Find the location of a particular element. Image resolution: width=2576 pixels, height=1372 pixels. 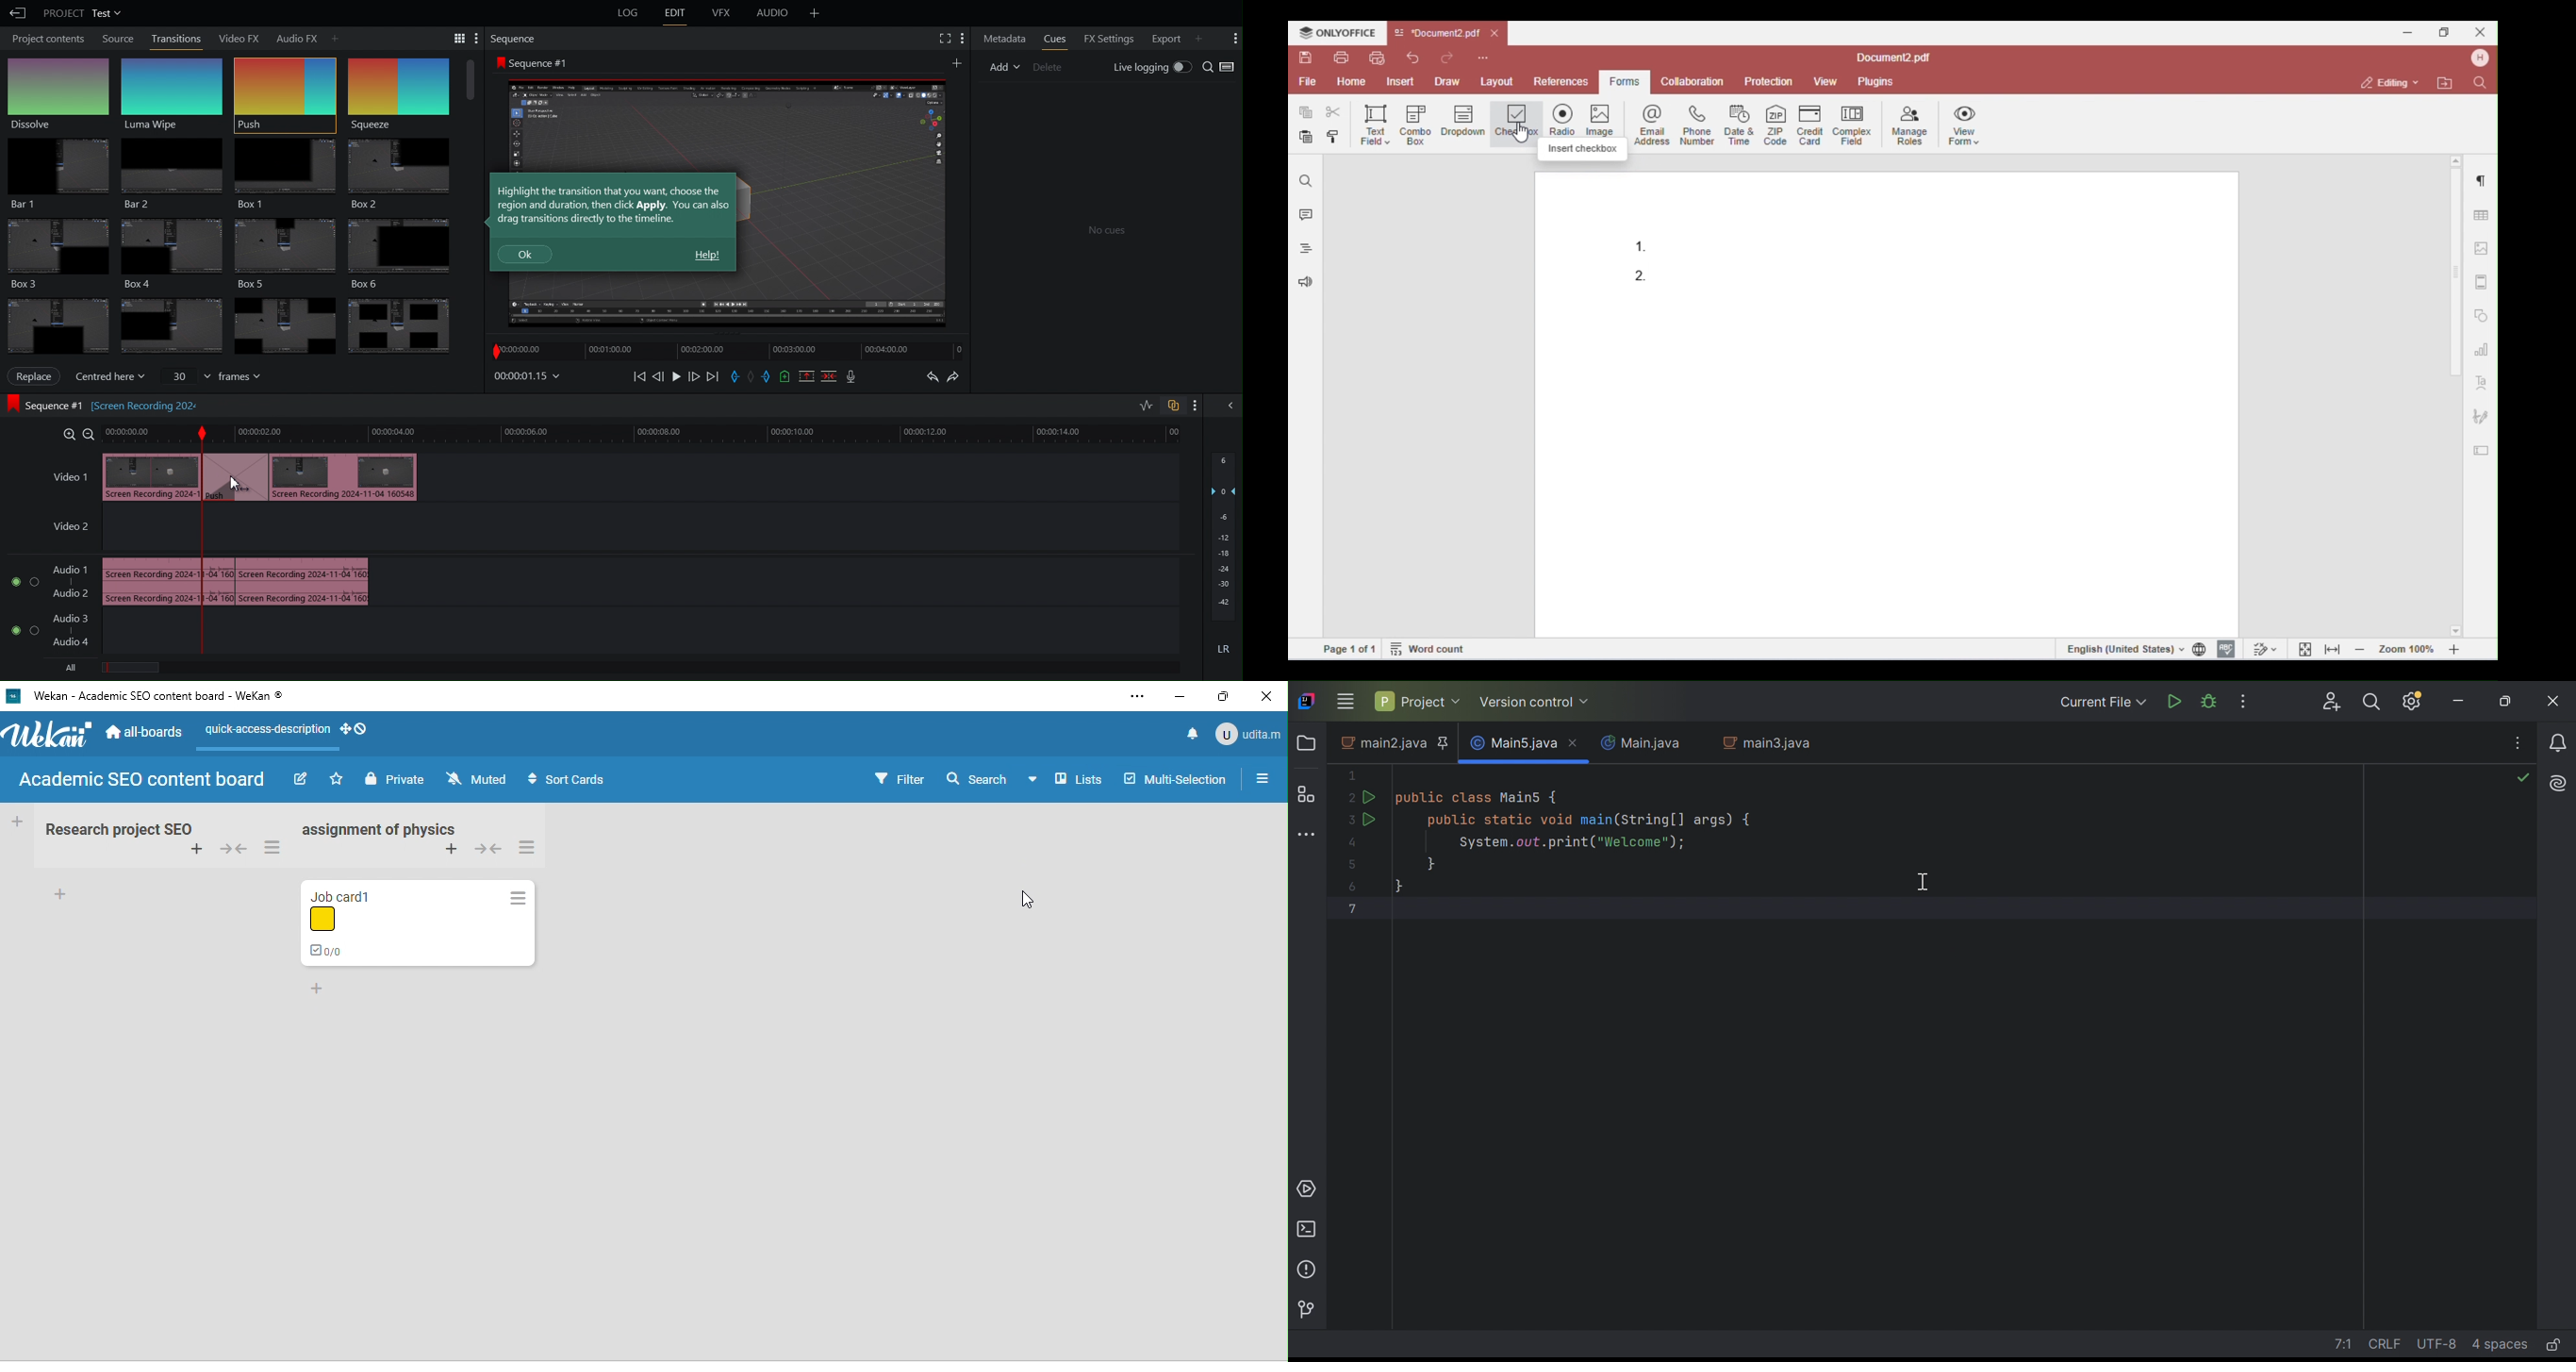

More is located at coordinates (962, 38).